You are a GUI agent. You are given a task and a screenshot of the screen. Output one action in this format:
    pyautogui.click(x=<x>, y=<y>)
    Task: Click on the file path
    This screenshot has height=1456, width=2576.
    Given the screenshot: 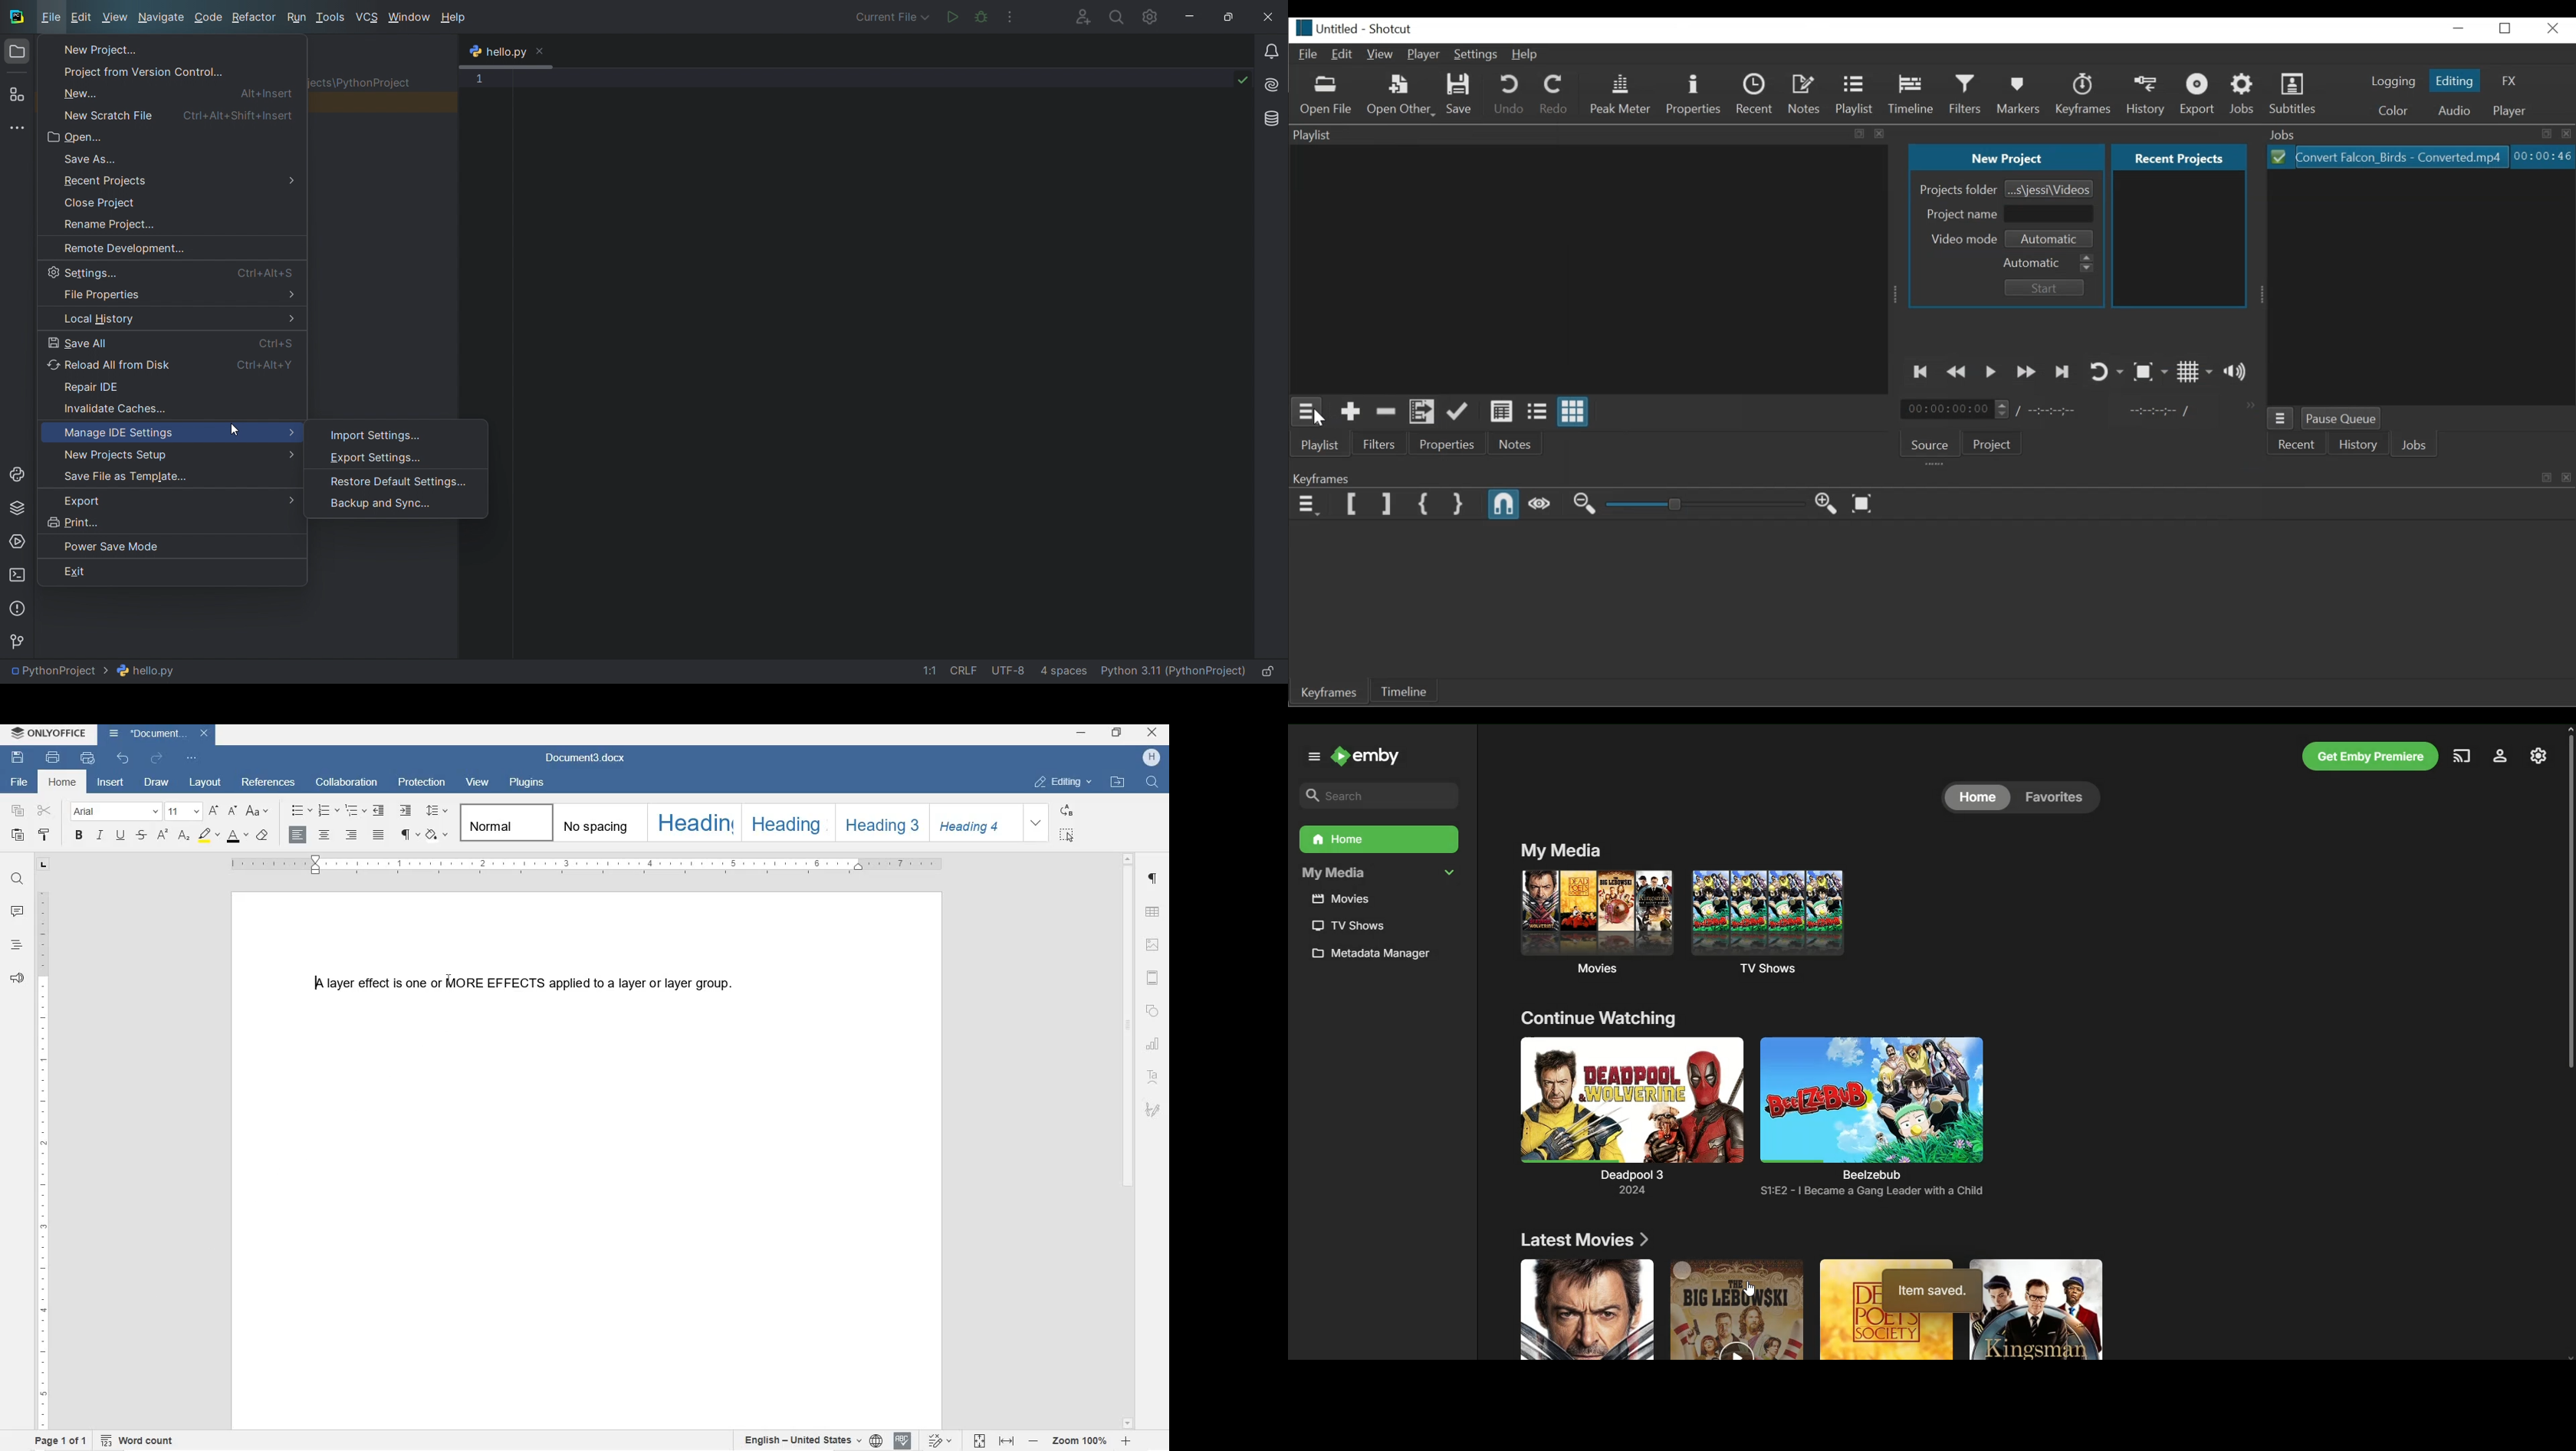 What is the action you would take?
    pyautogui.click(x=94, y=672)
    